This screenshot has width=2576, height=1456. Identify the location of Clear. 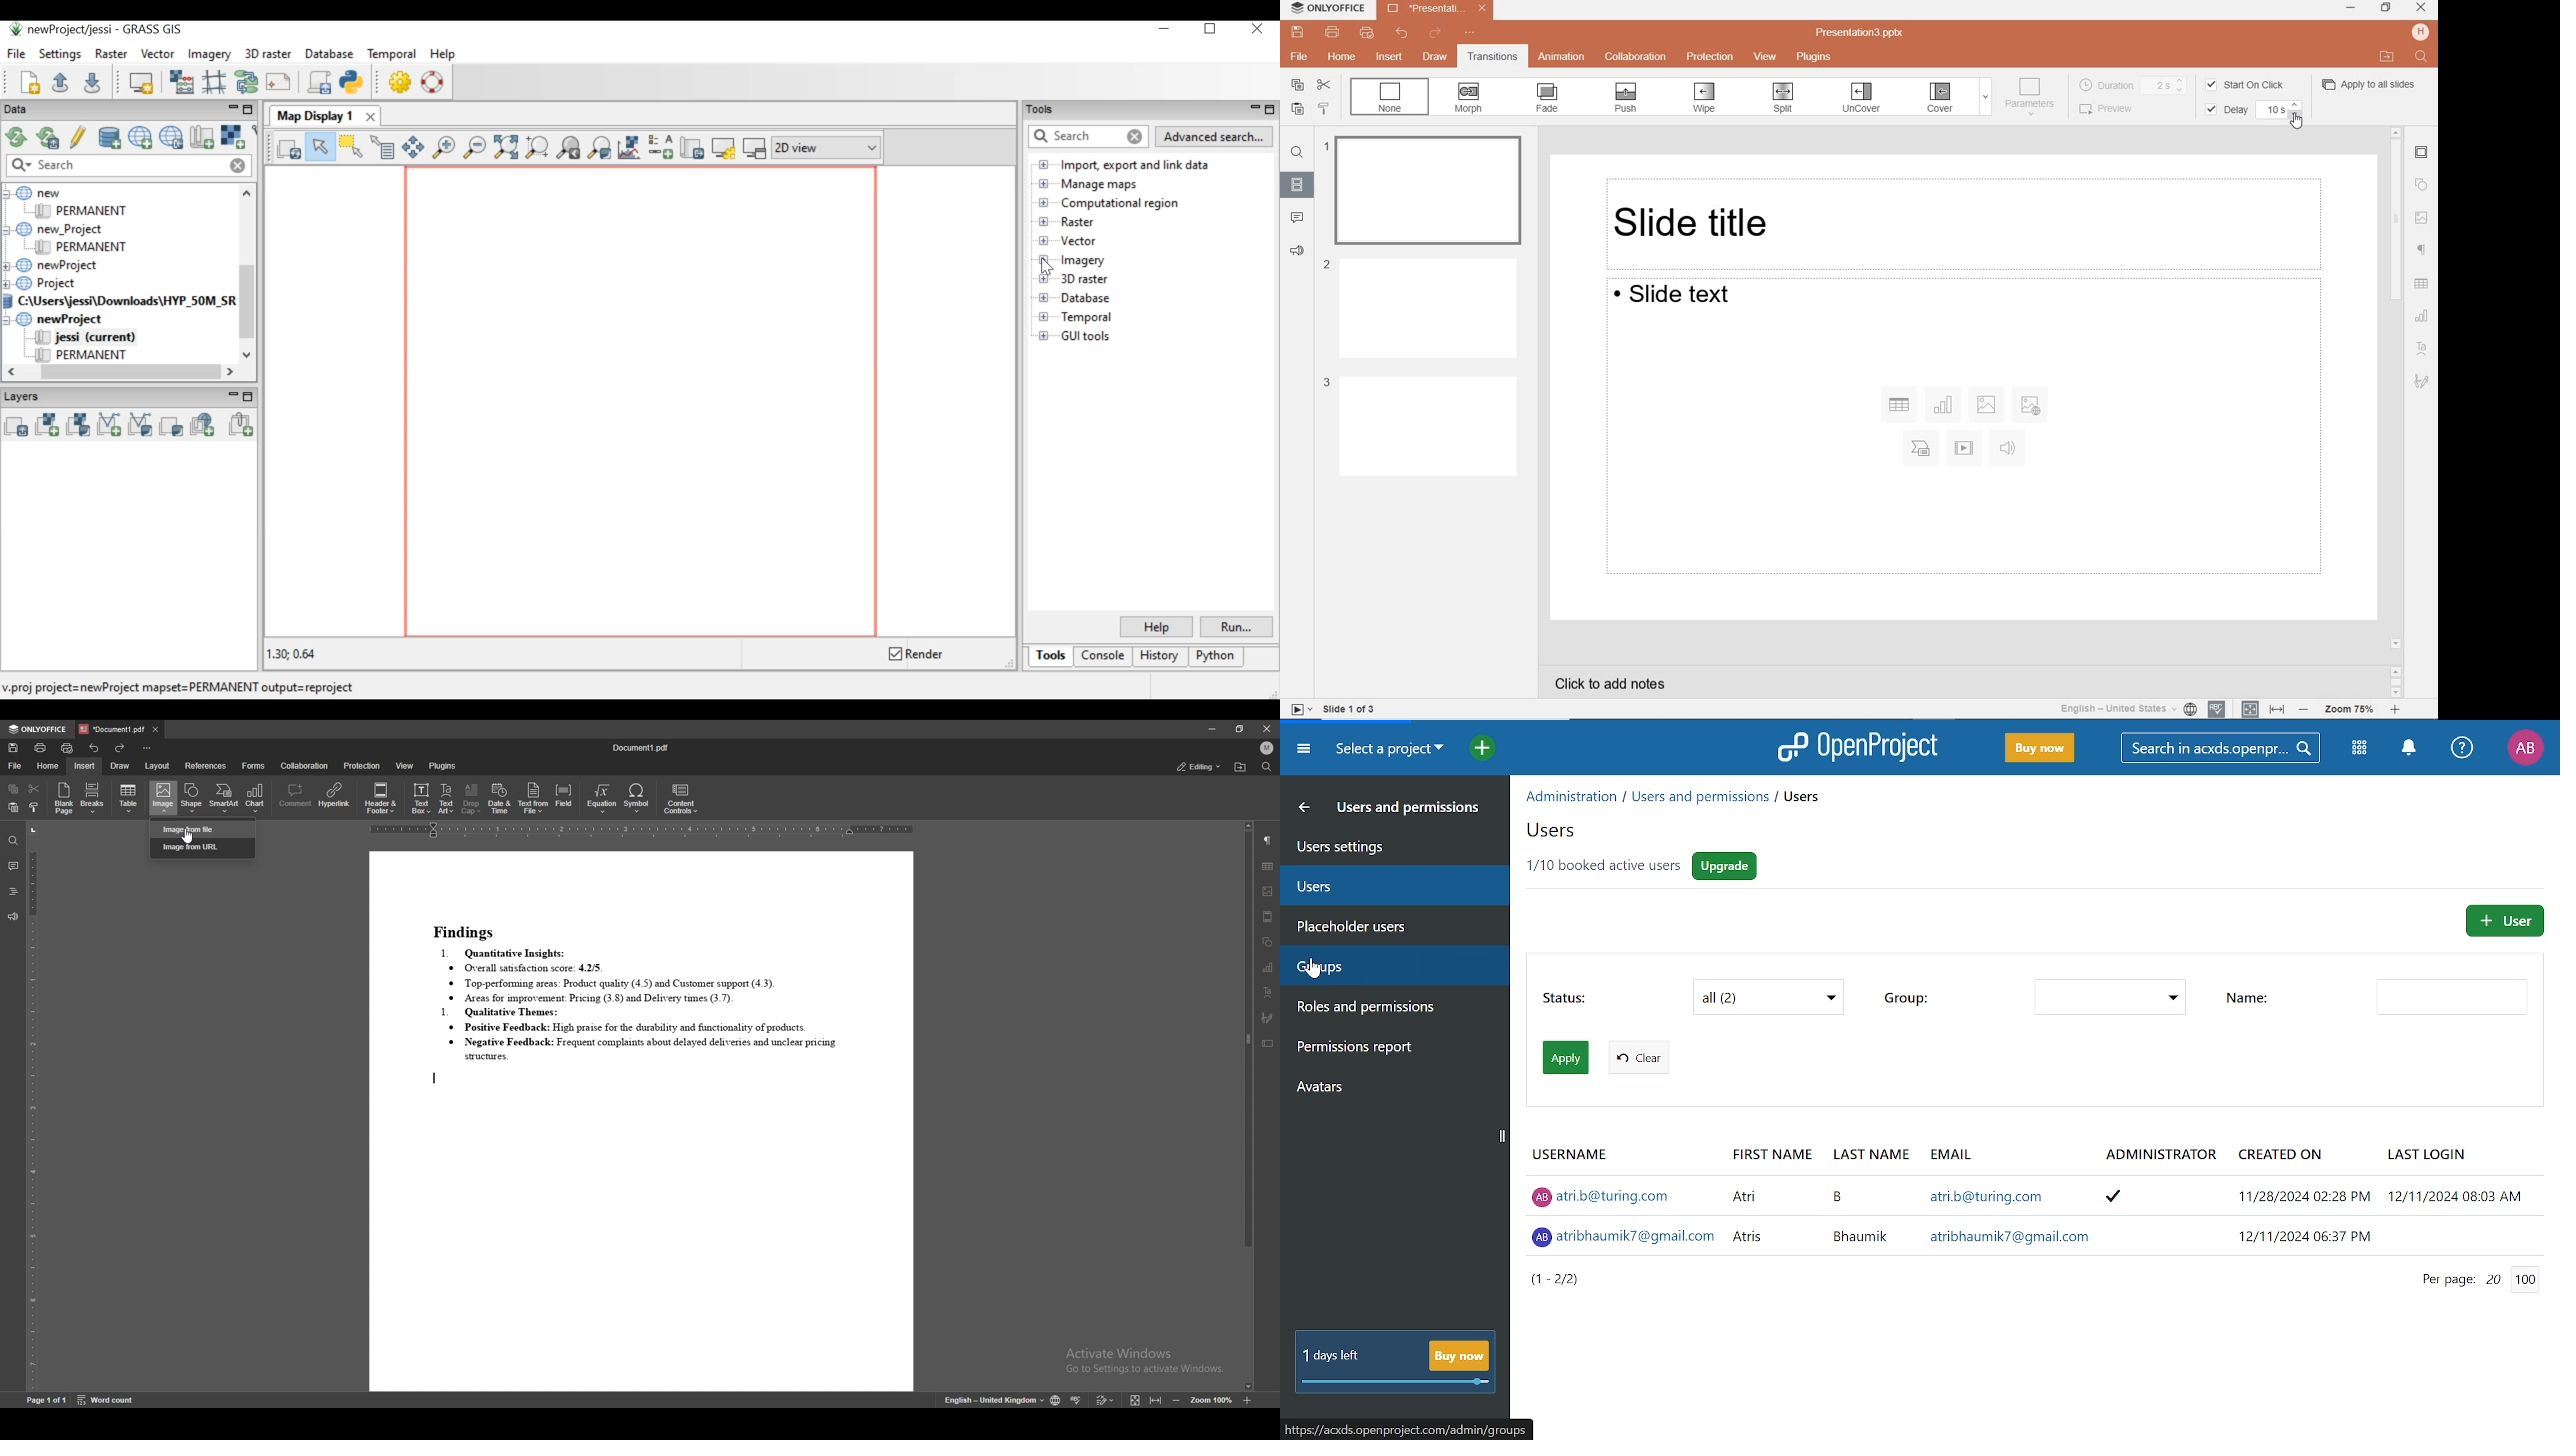
(1634, 1058).